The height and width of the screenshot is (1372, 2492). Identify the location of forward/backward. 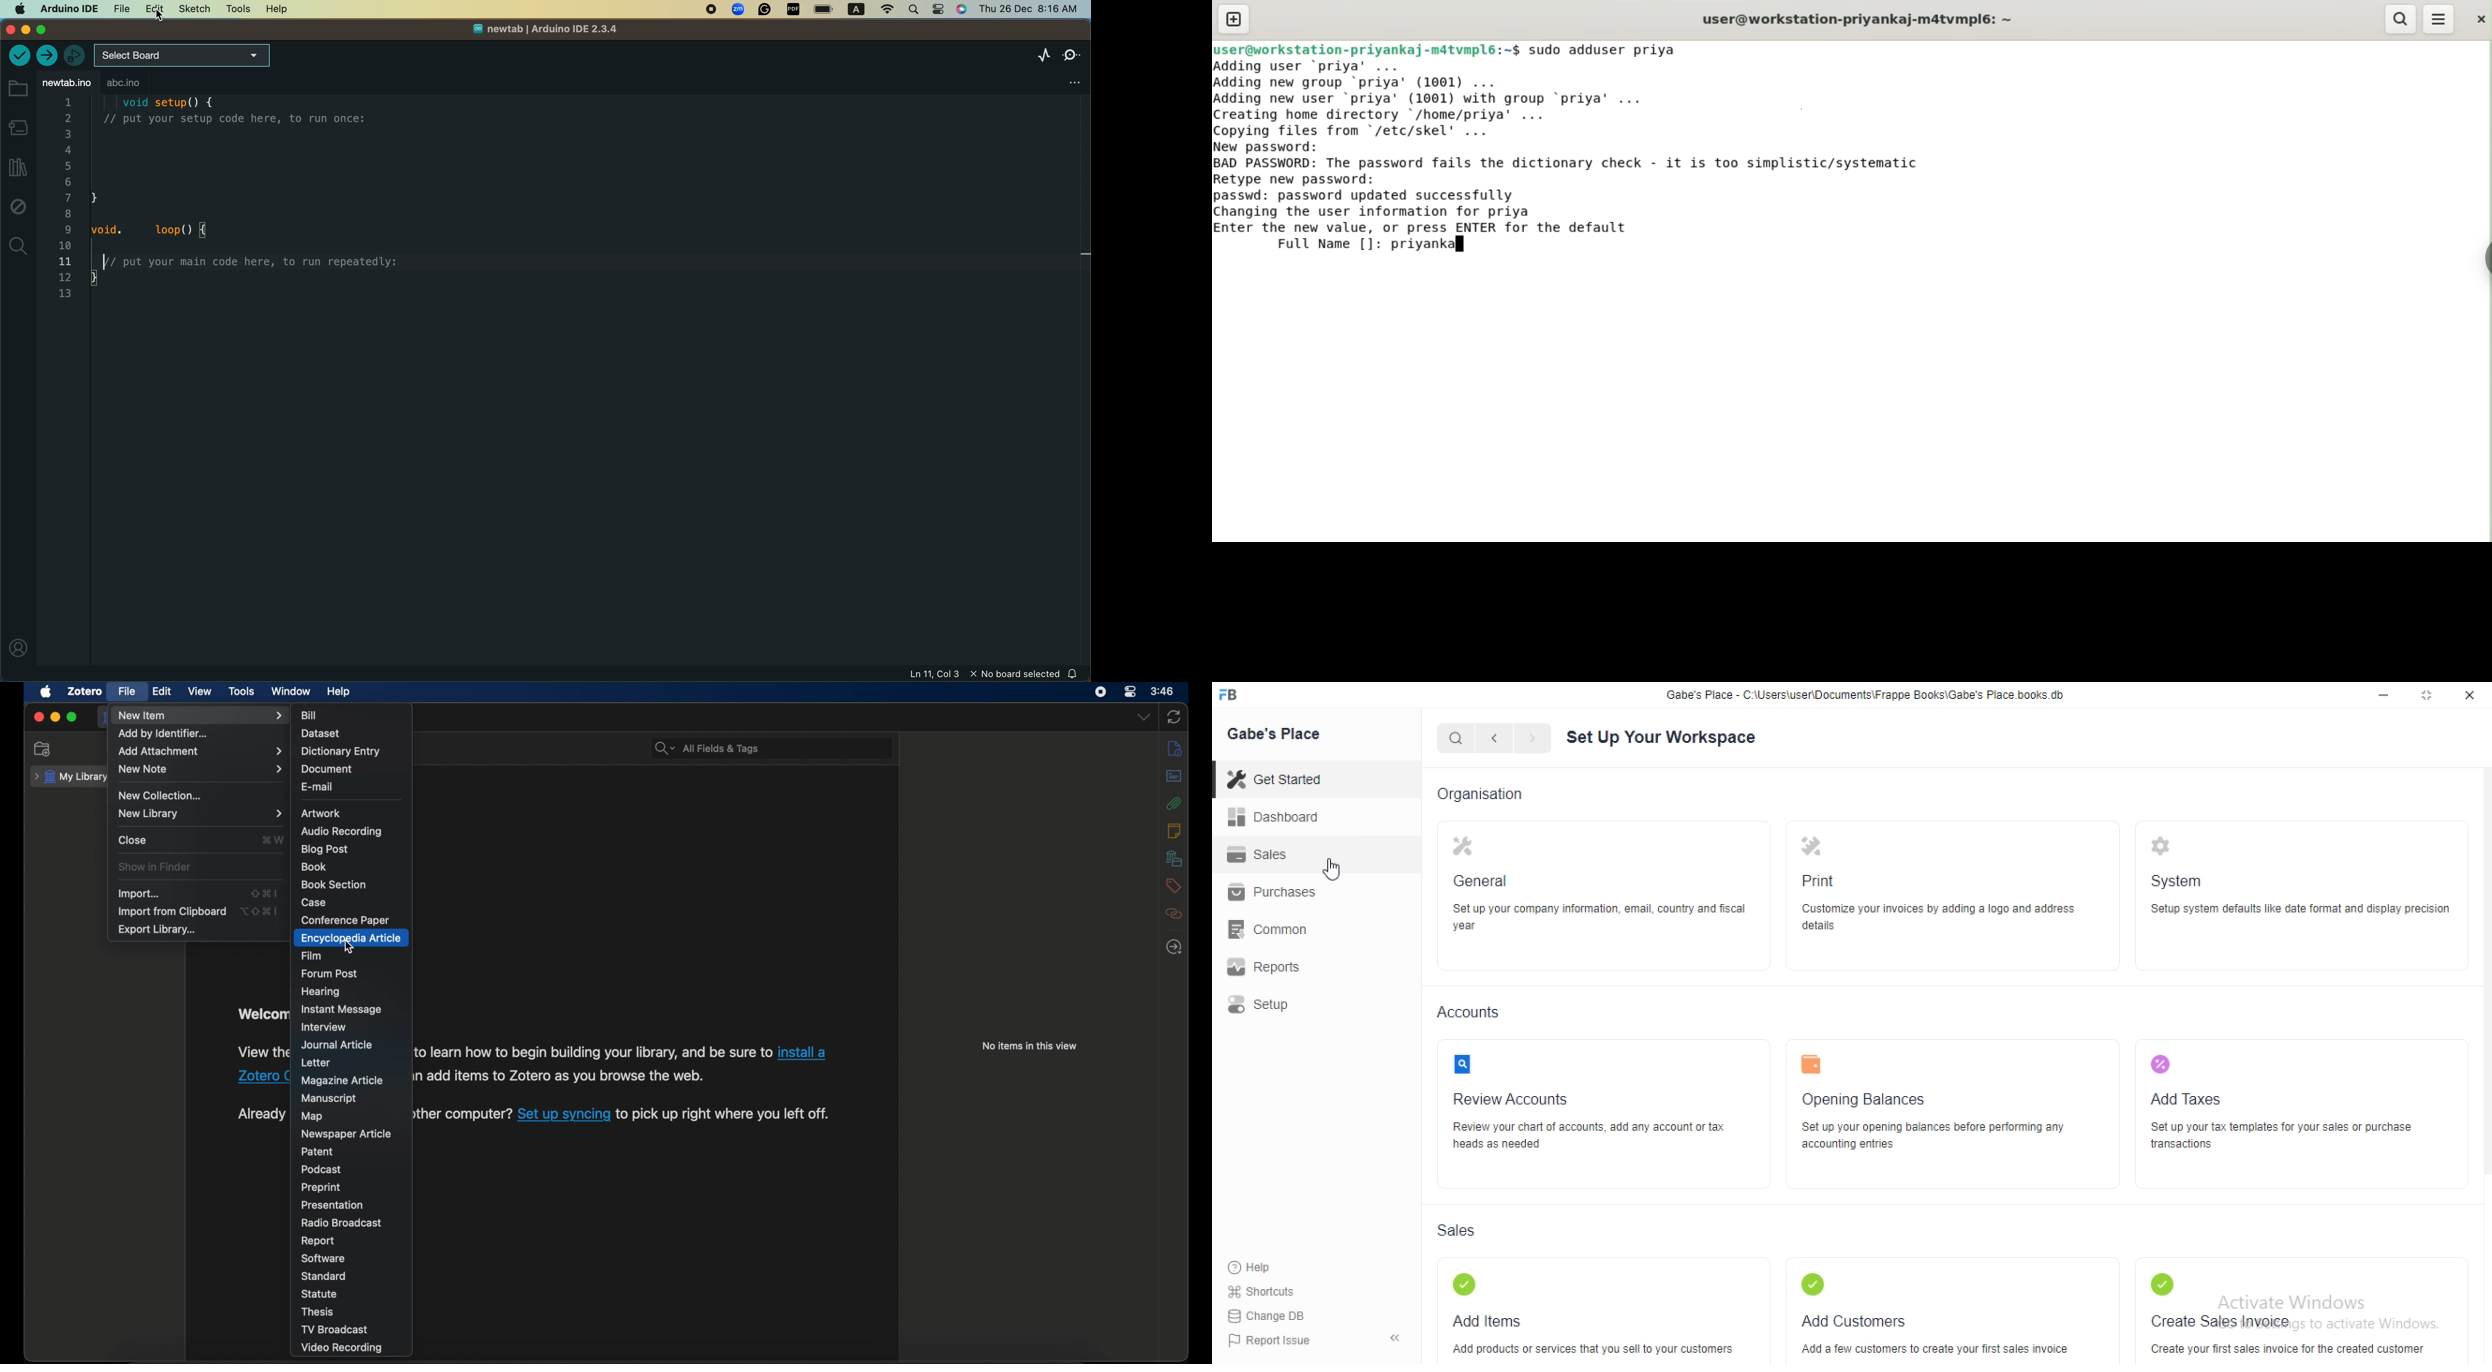
(1518, 739).